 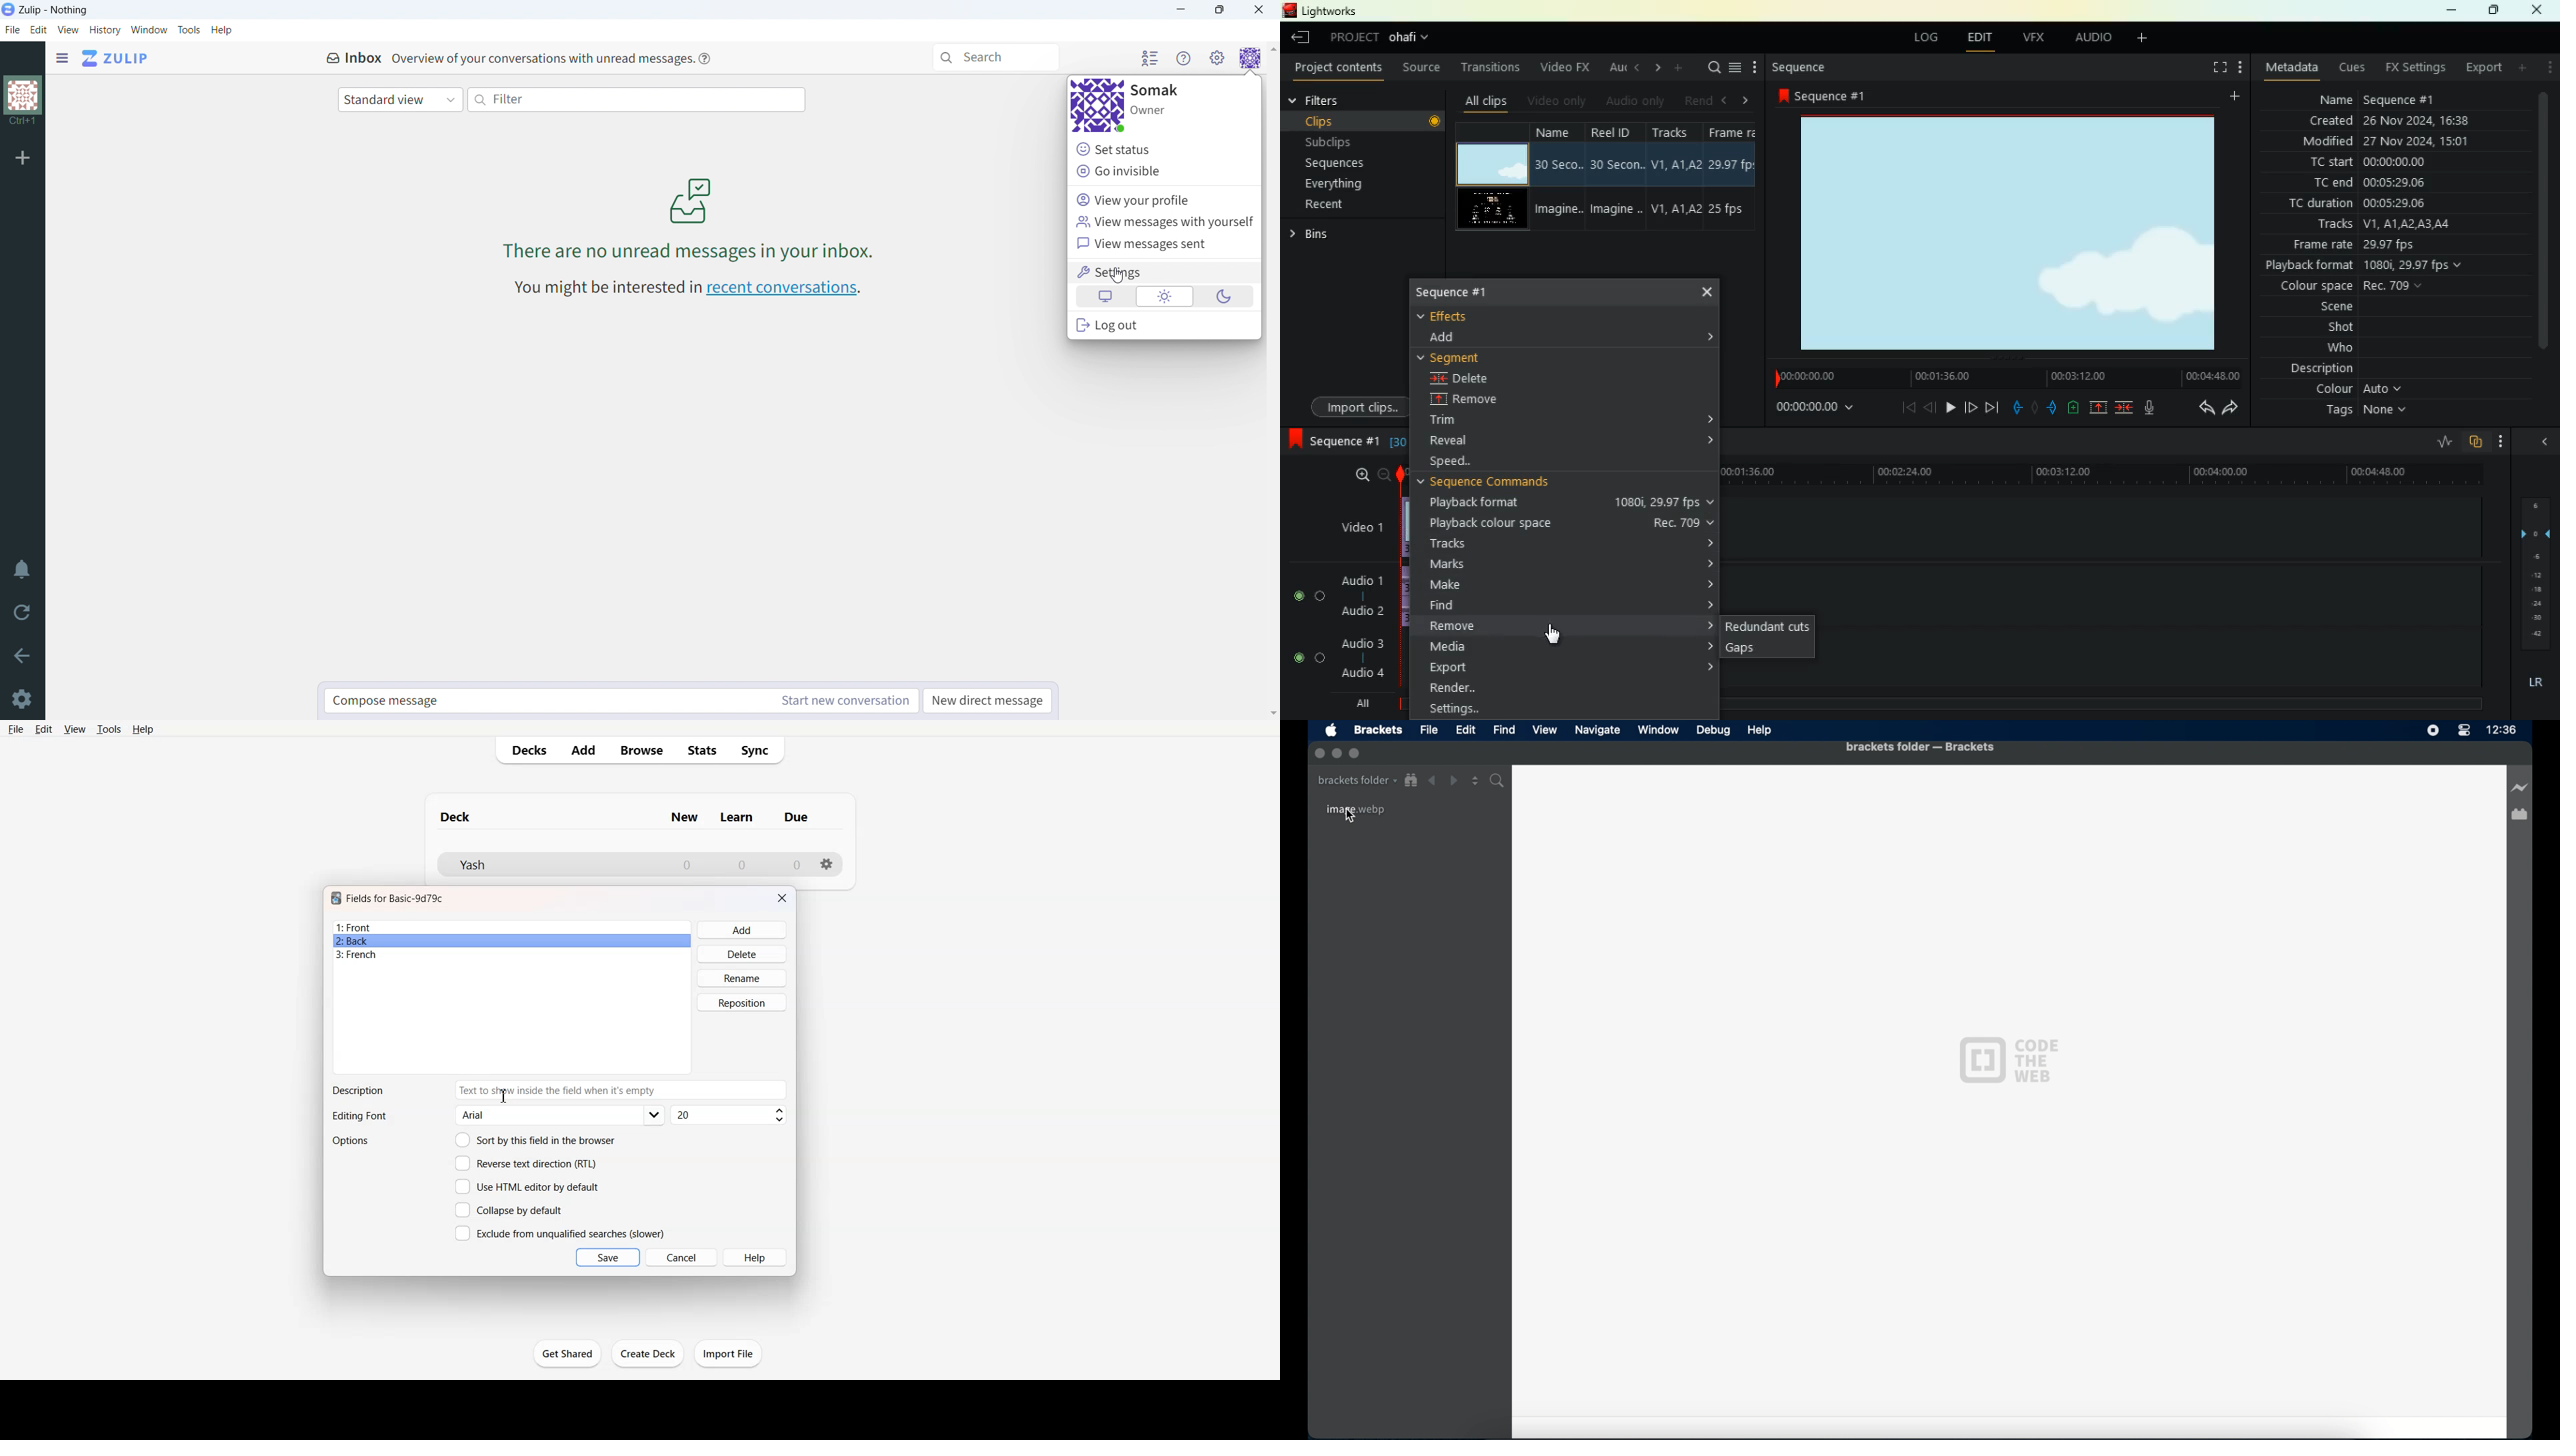 What do you see at coordinates (526, 1163) in the screenshot?
I see `Reverse text direction (RTL)` at bounding box center [526, 1163].